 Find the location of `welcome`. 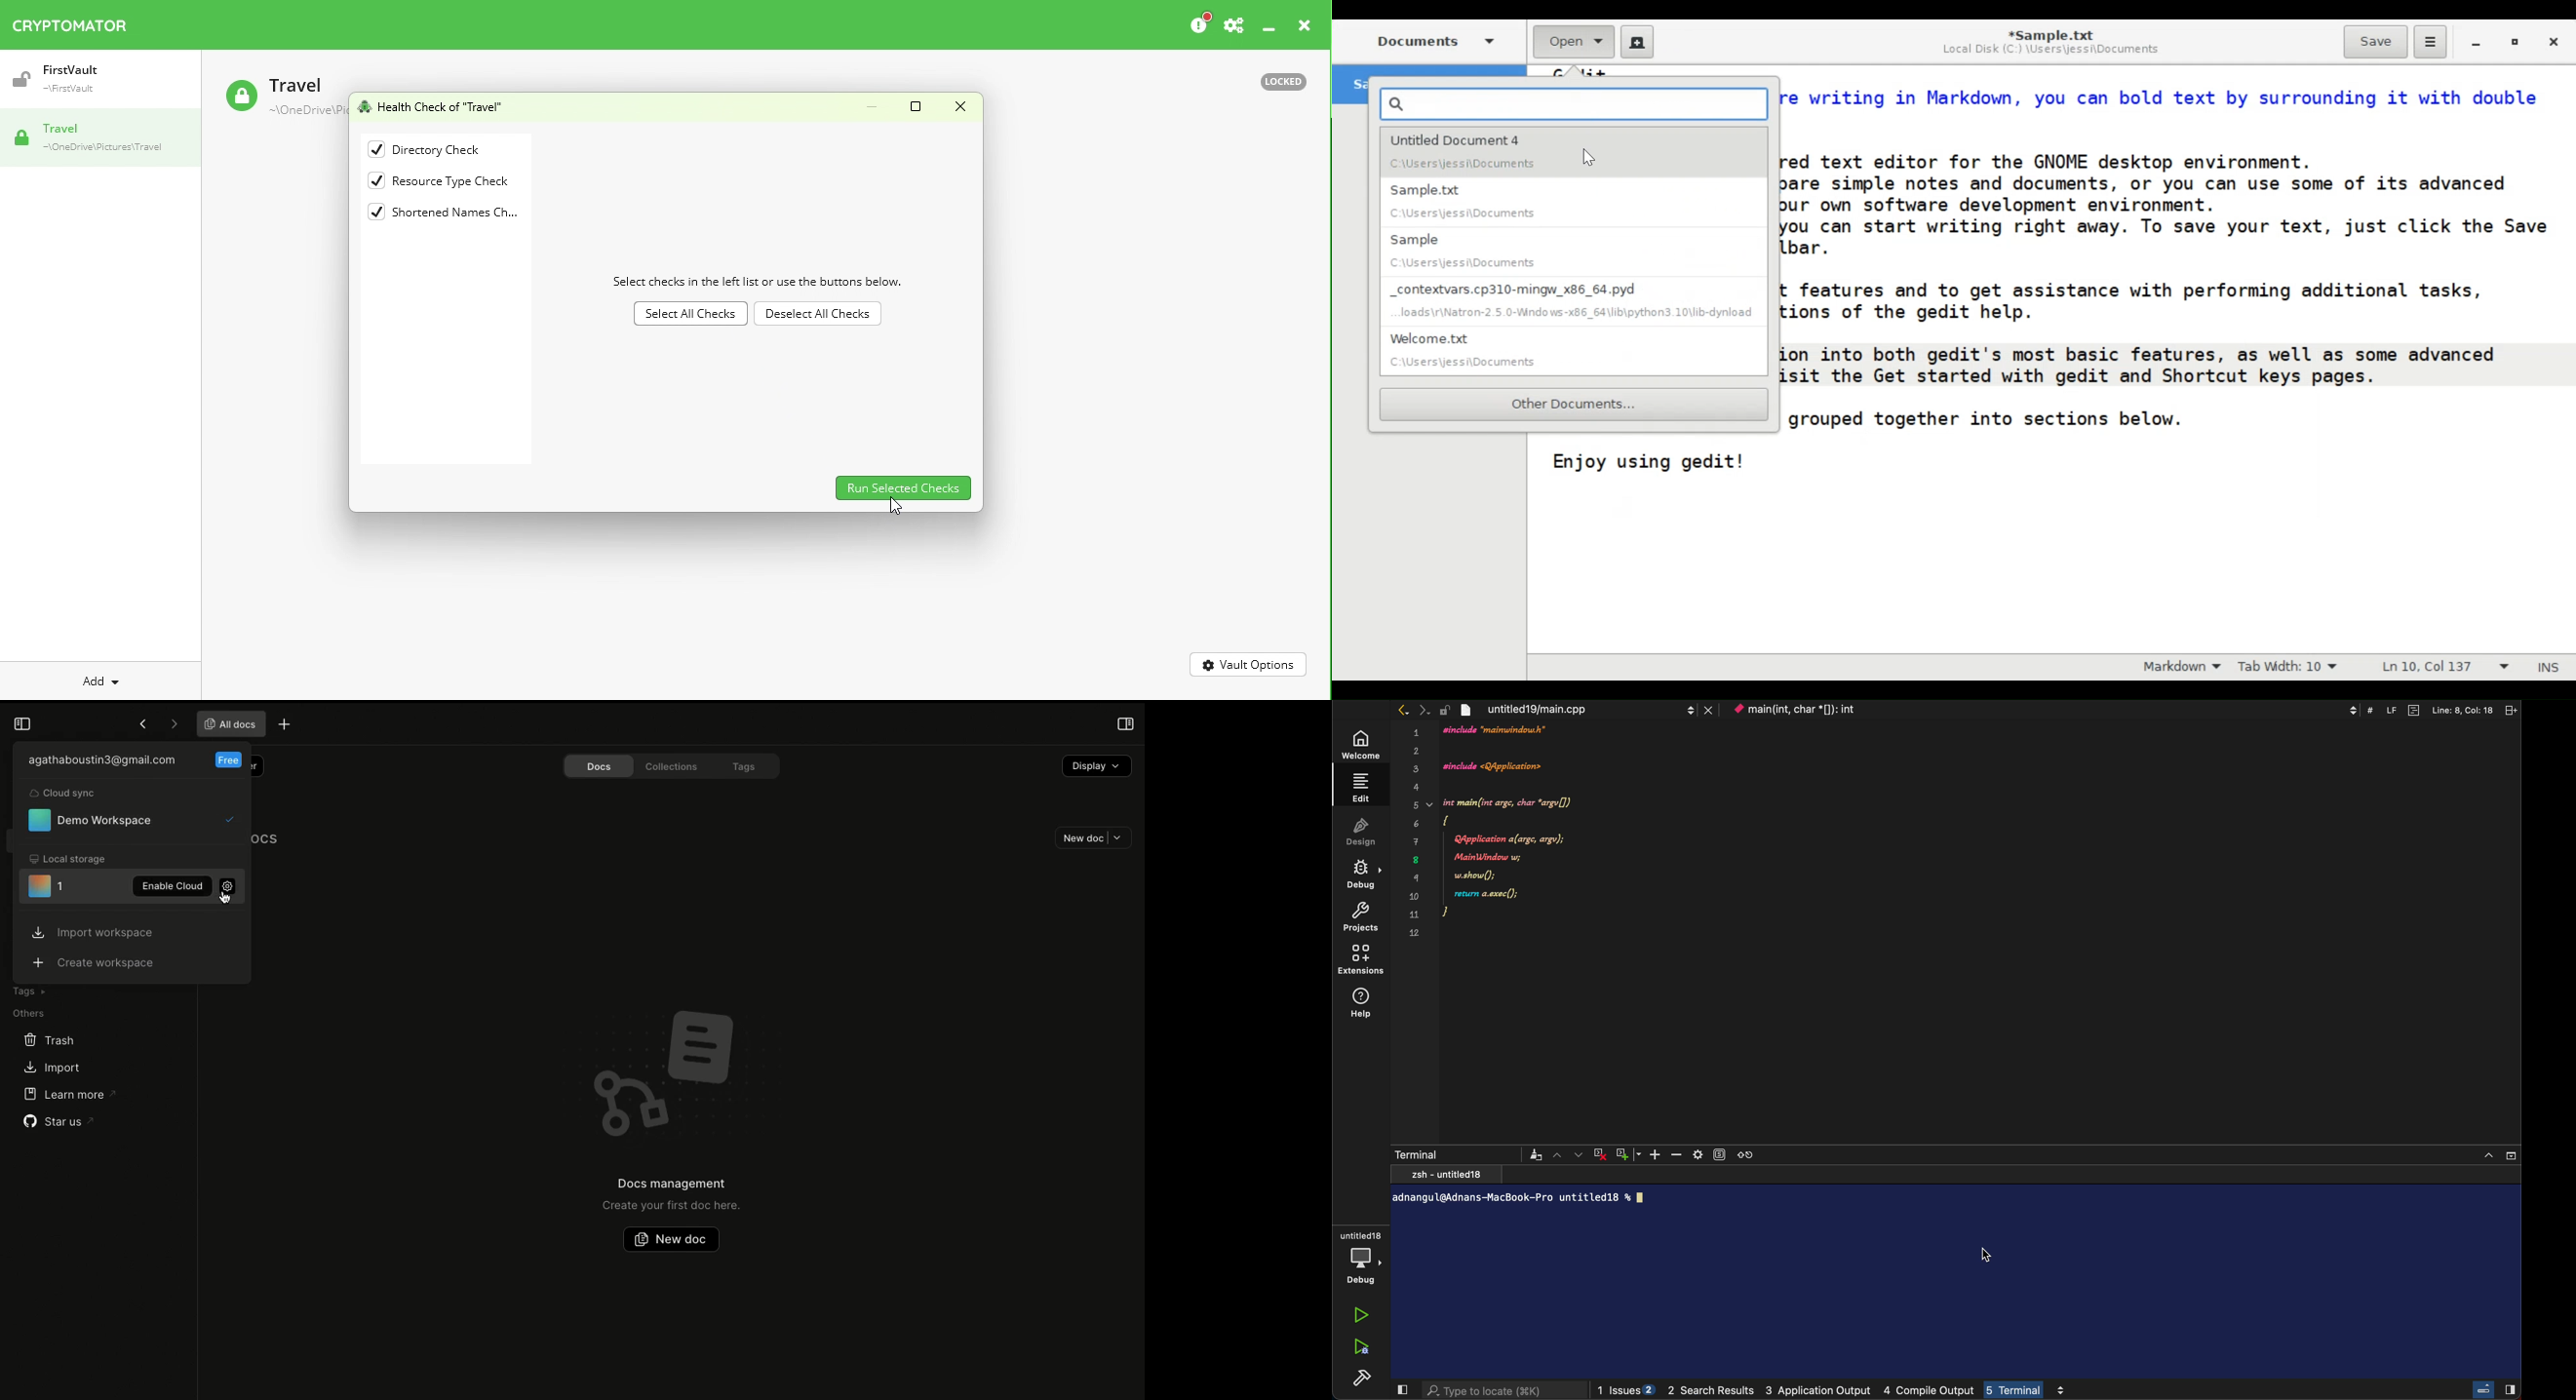

welcome is located at coordinates (1361, 745).